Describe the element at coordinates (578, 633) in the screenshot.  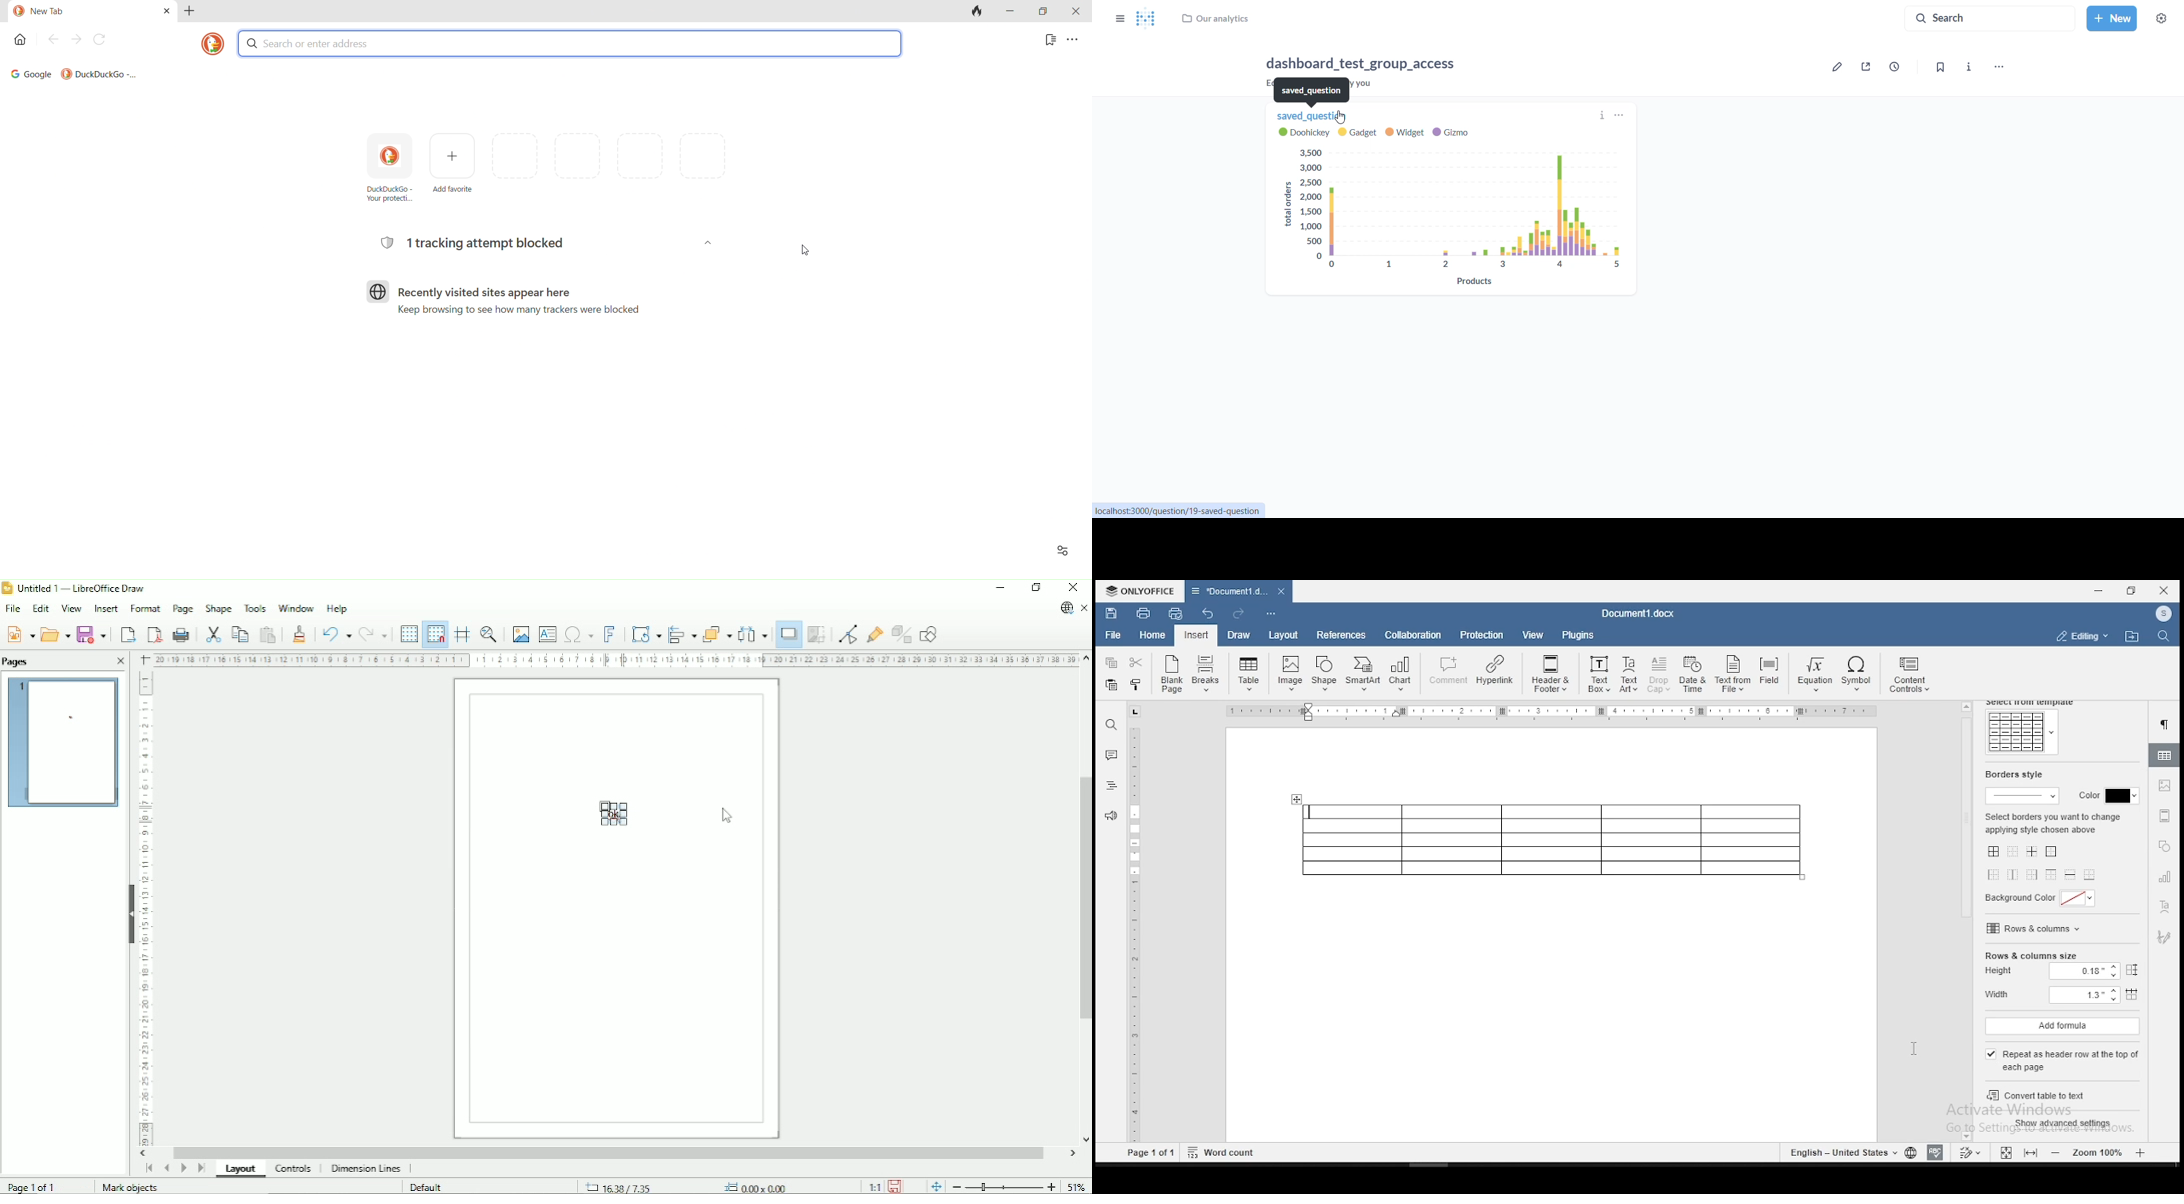
I see `Insert special characters` at that location.